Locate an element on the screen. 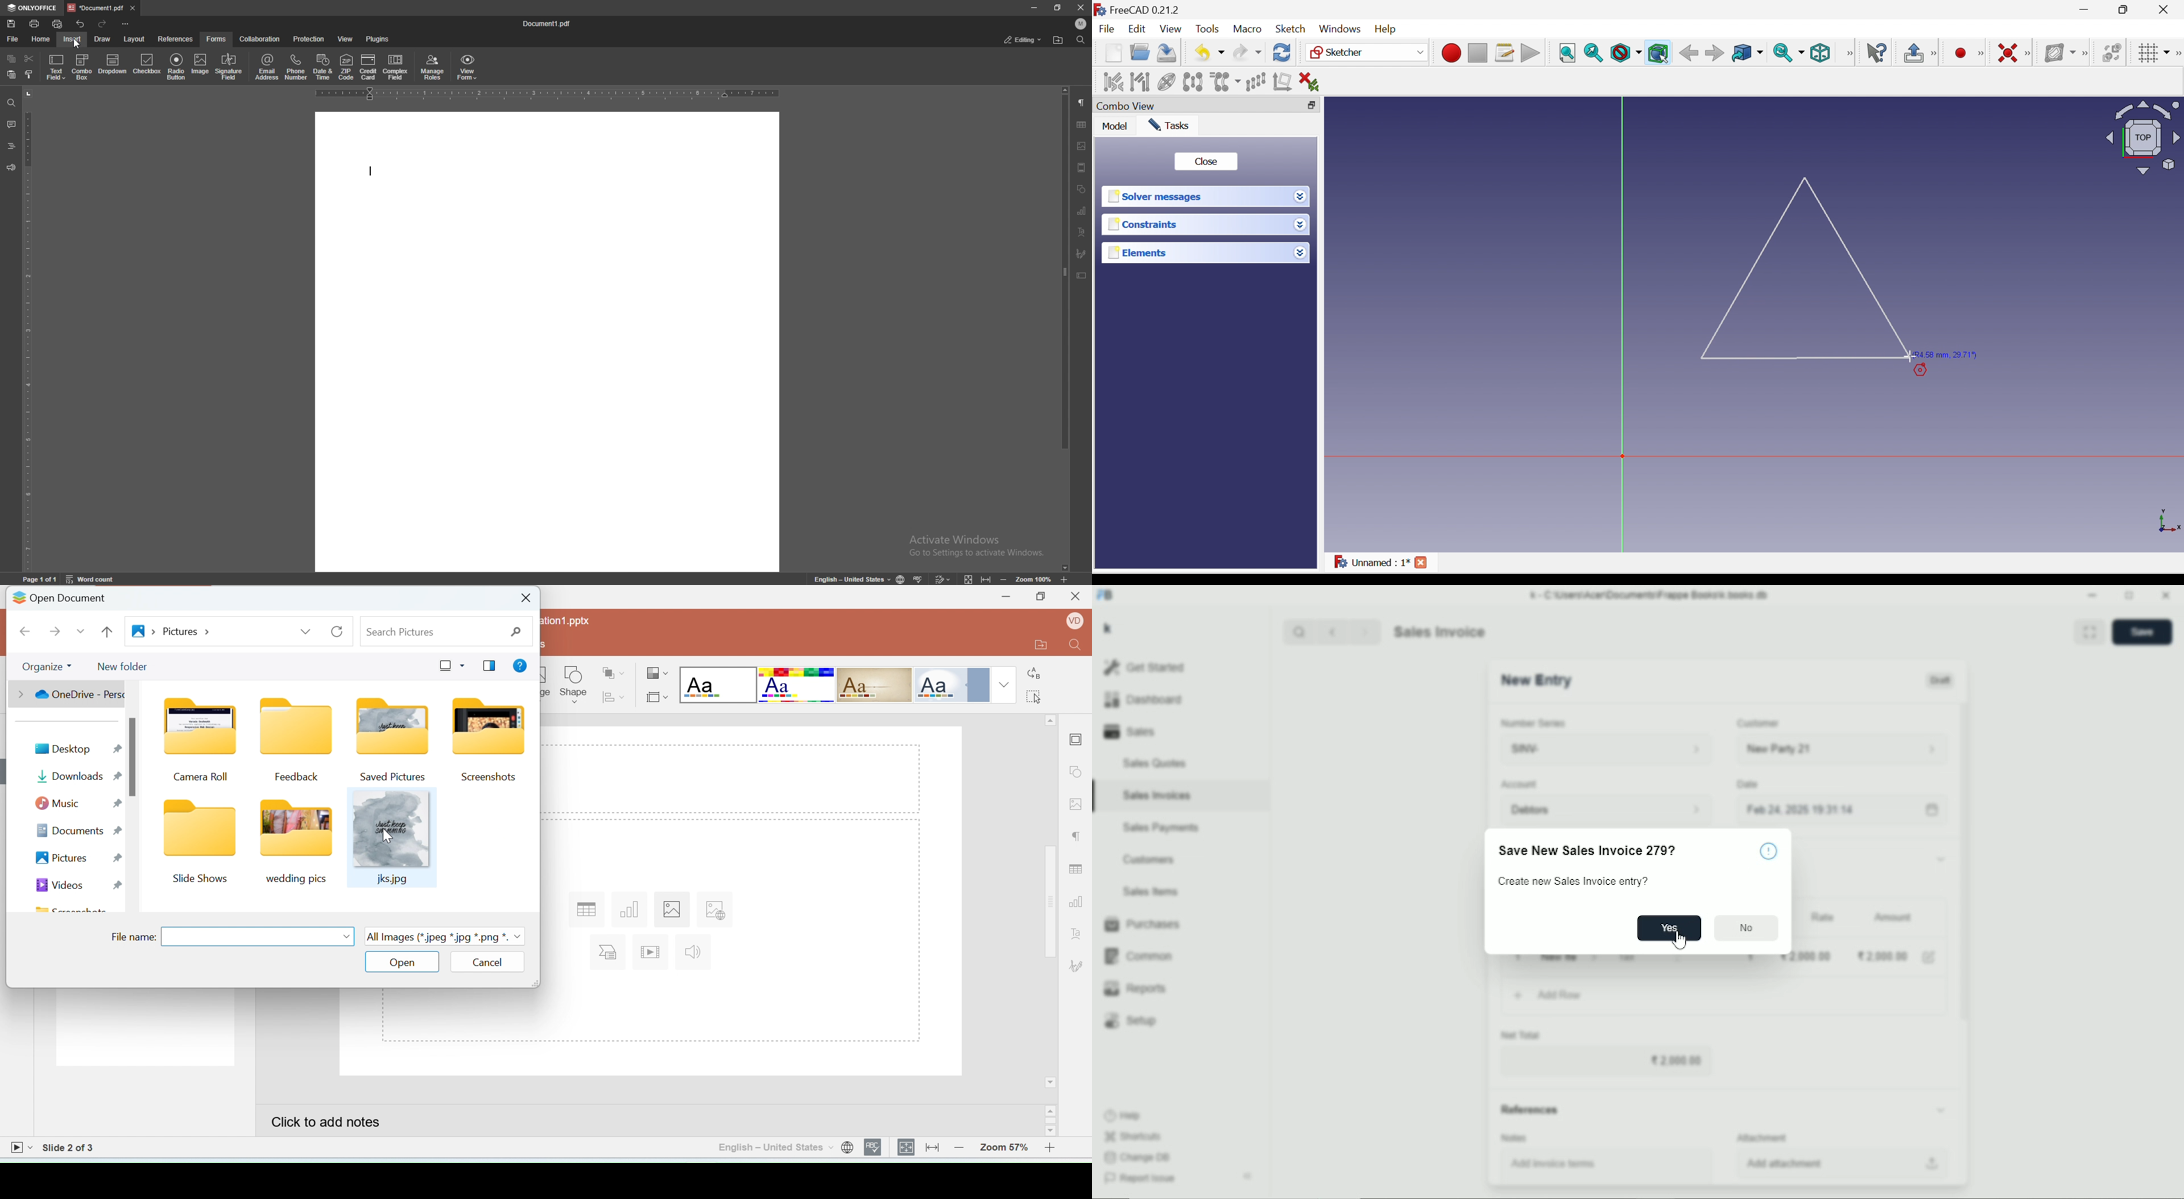 This screenshot has width=2184, height=1204. Backward is located at coordinates (1336, 631).